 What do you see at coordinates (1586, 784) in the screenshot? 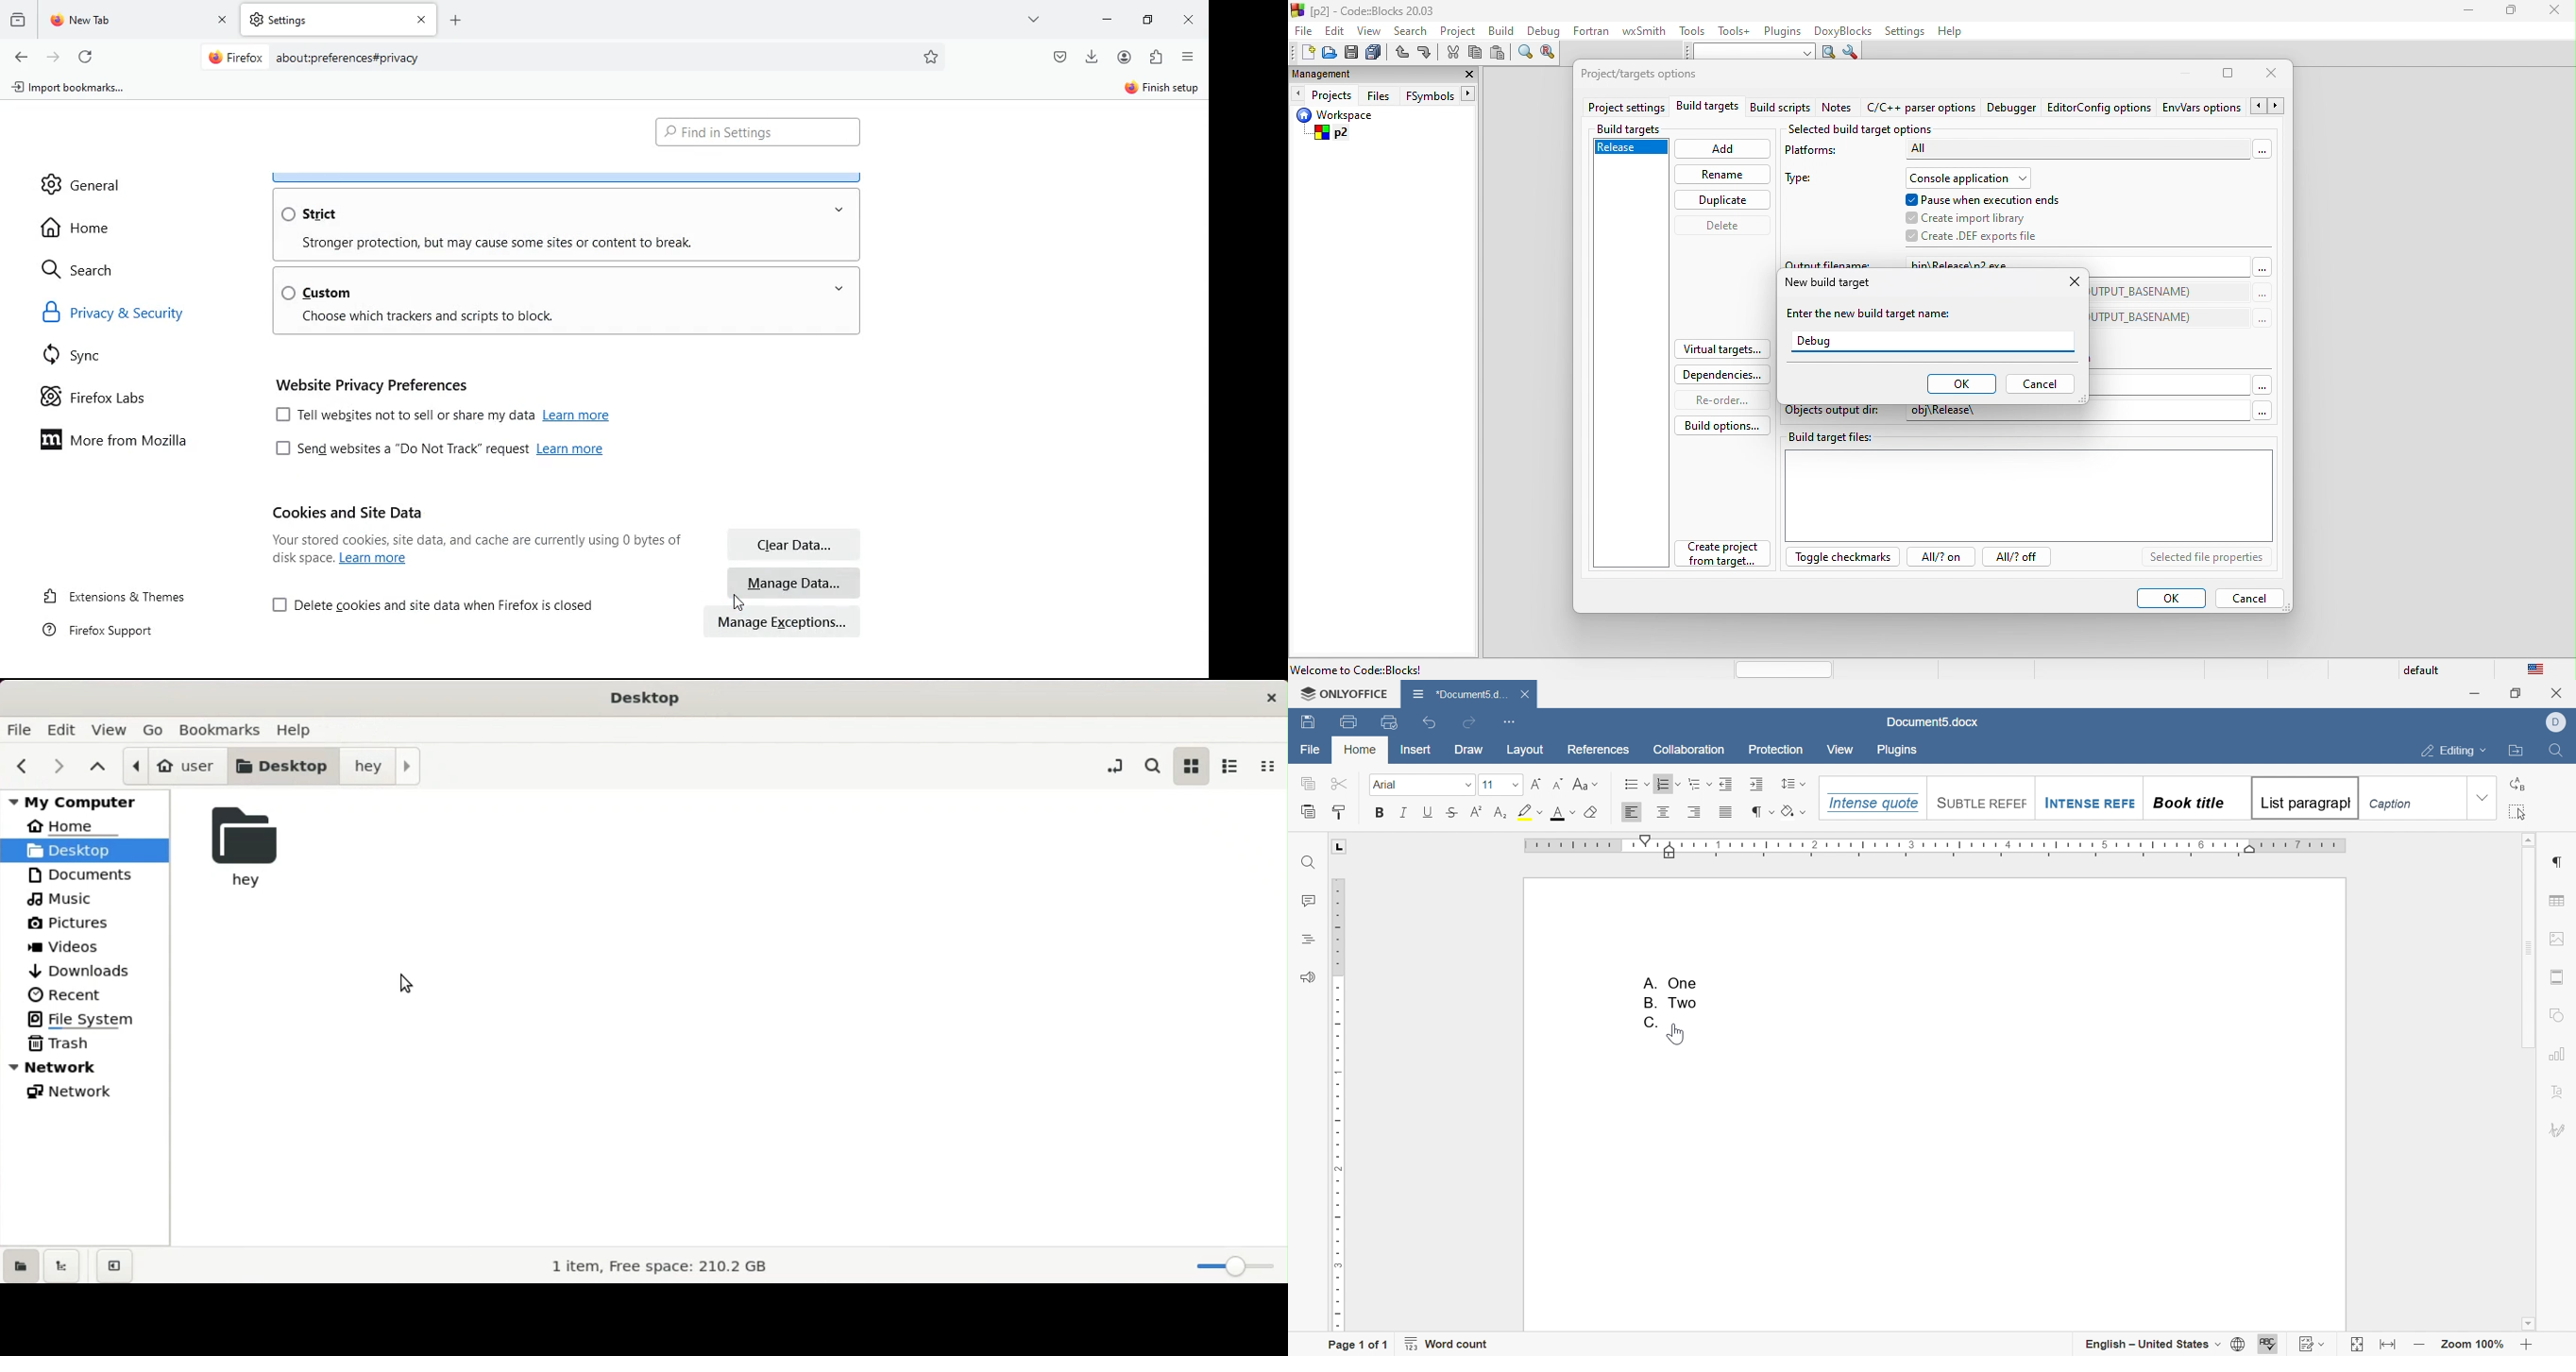
I see `Change case` at bounding box center [1586, 784].